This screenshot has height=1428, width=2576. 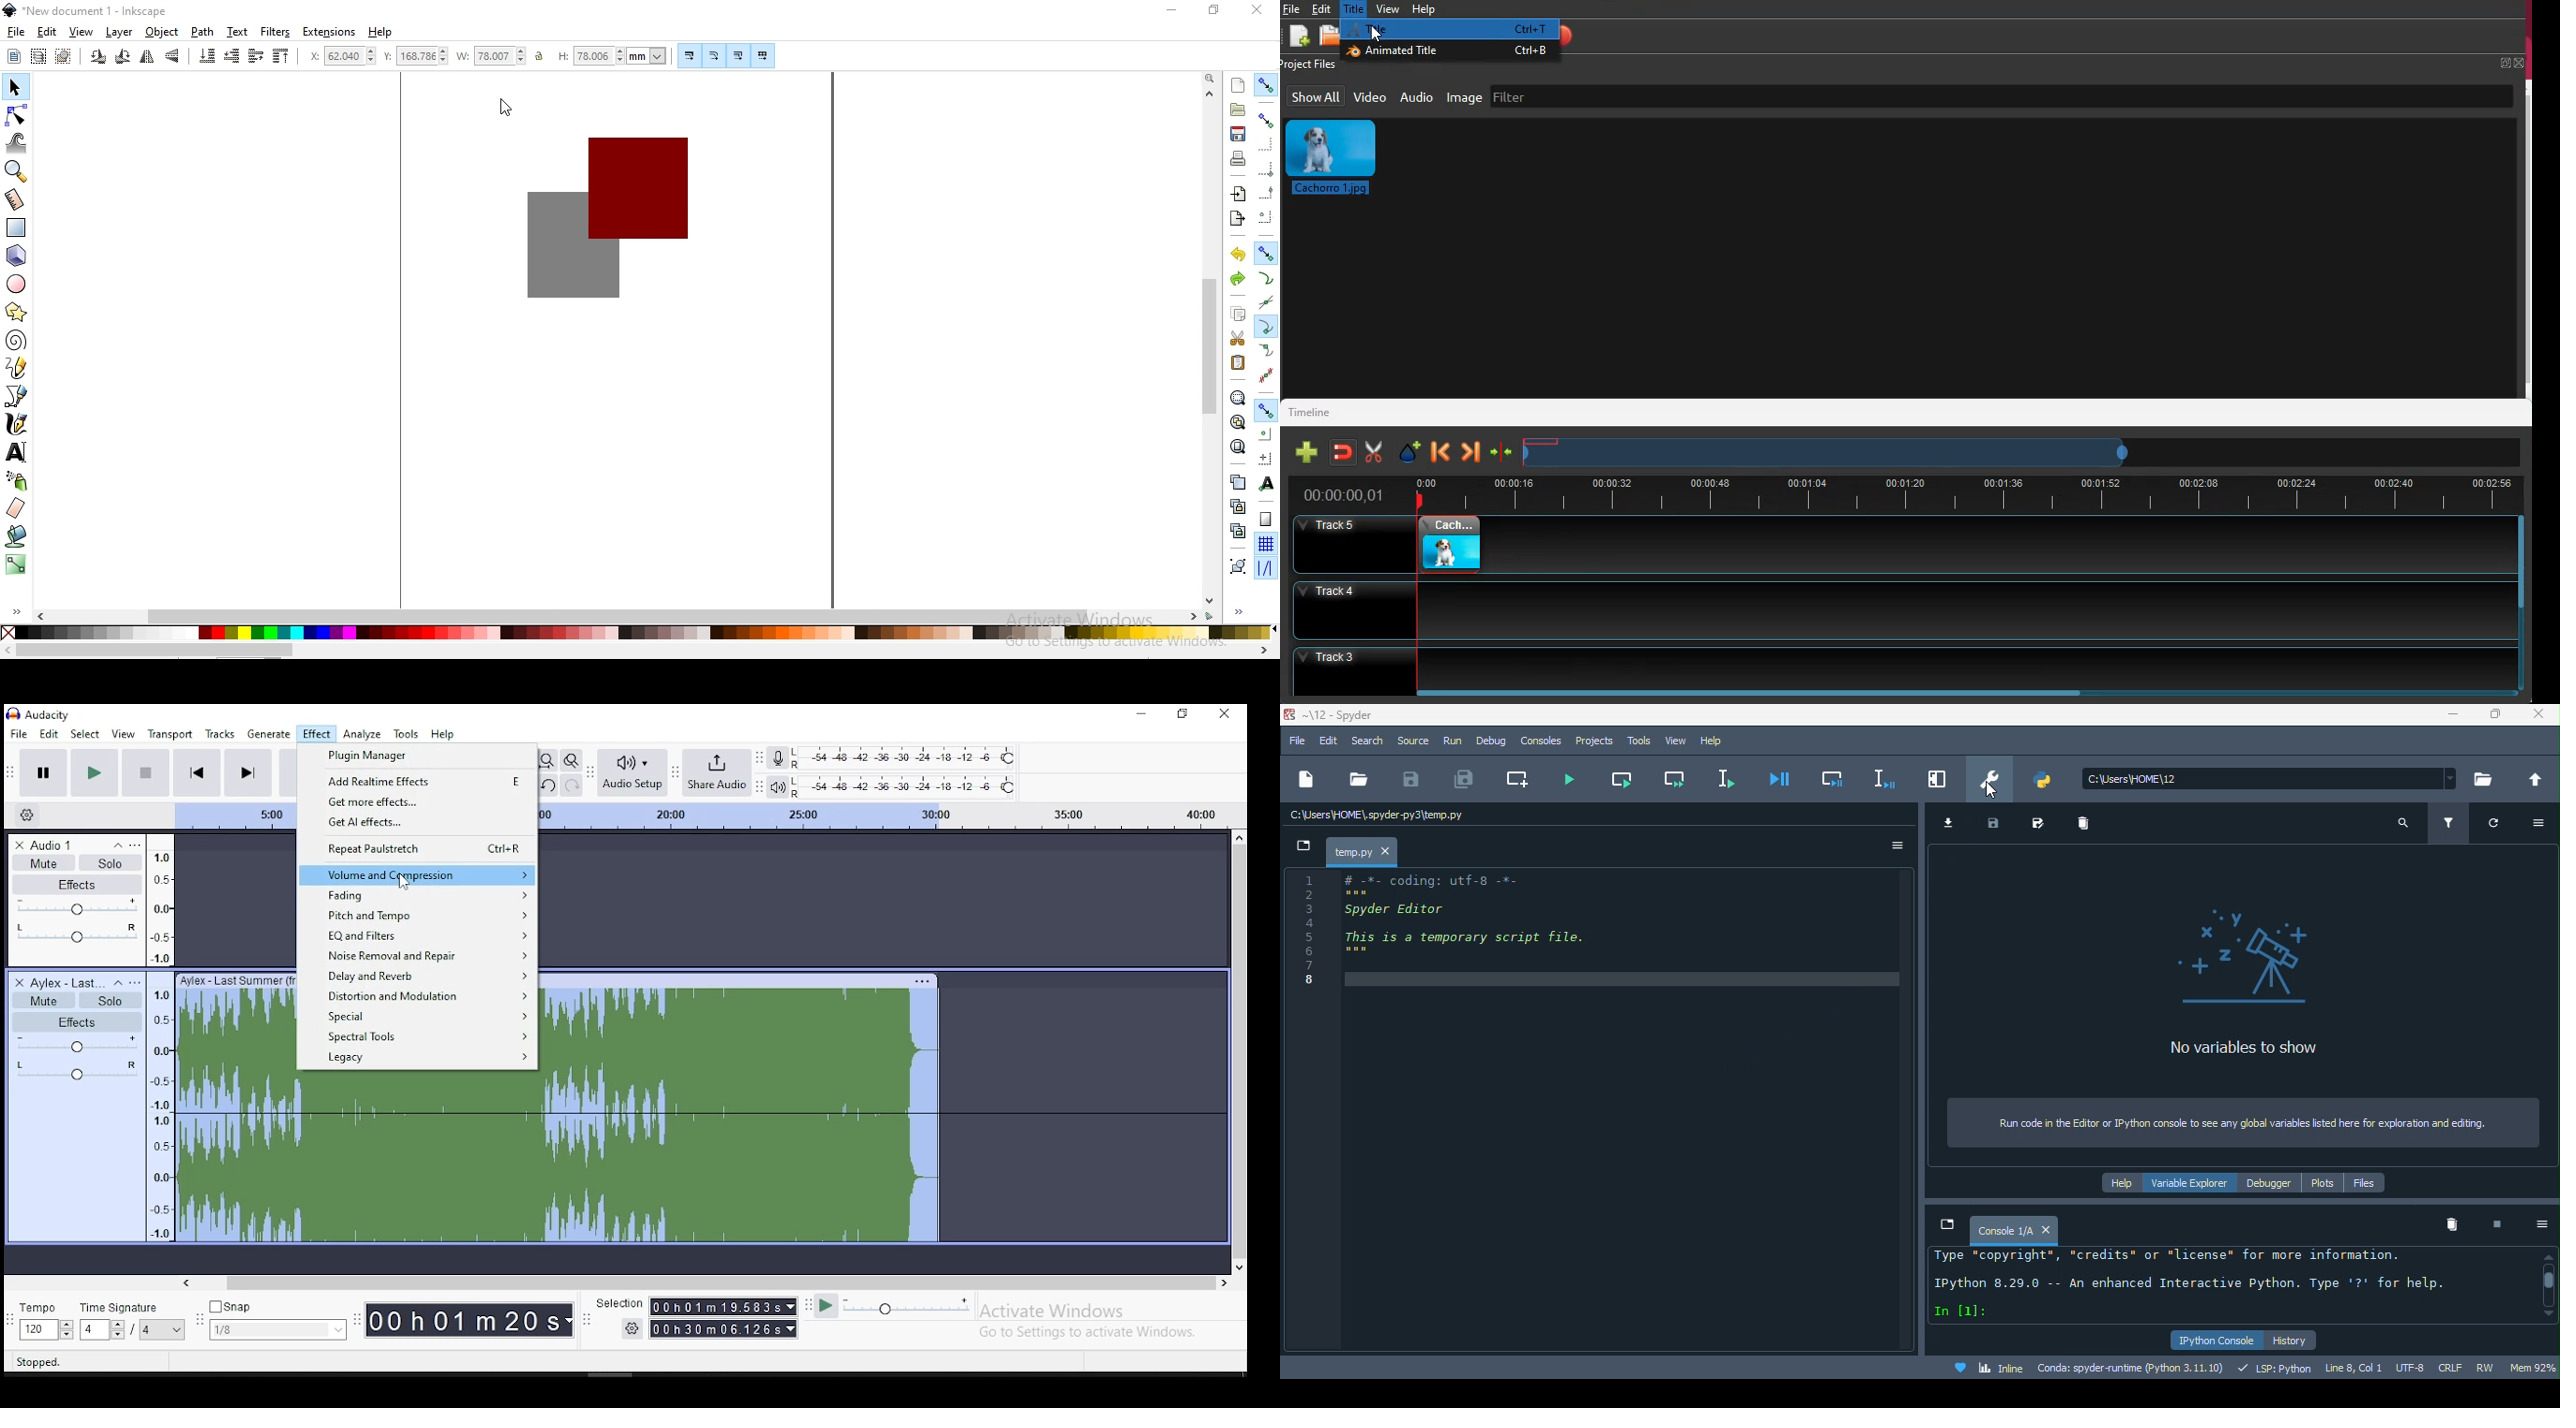 What do you see at coordinates (763, 56) in the screenshot?
I see `move patterns along with object` at bounding box center [763, 56].